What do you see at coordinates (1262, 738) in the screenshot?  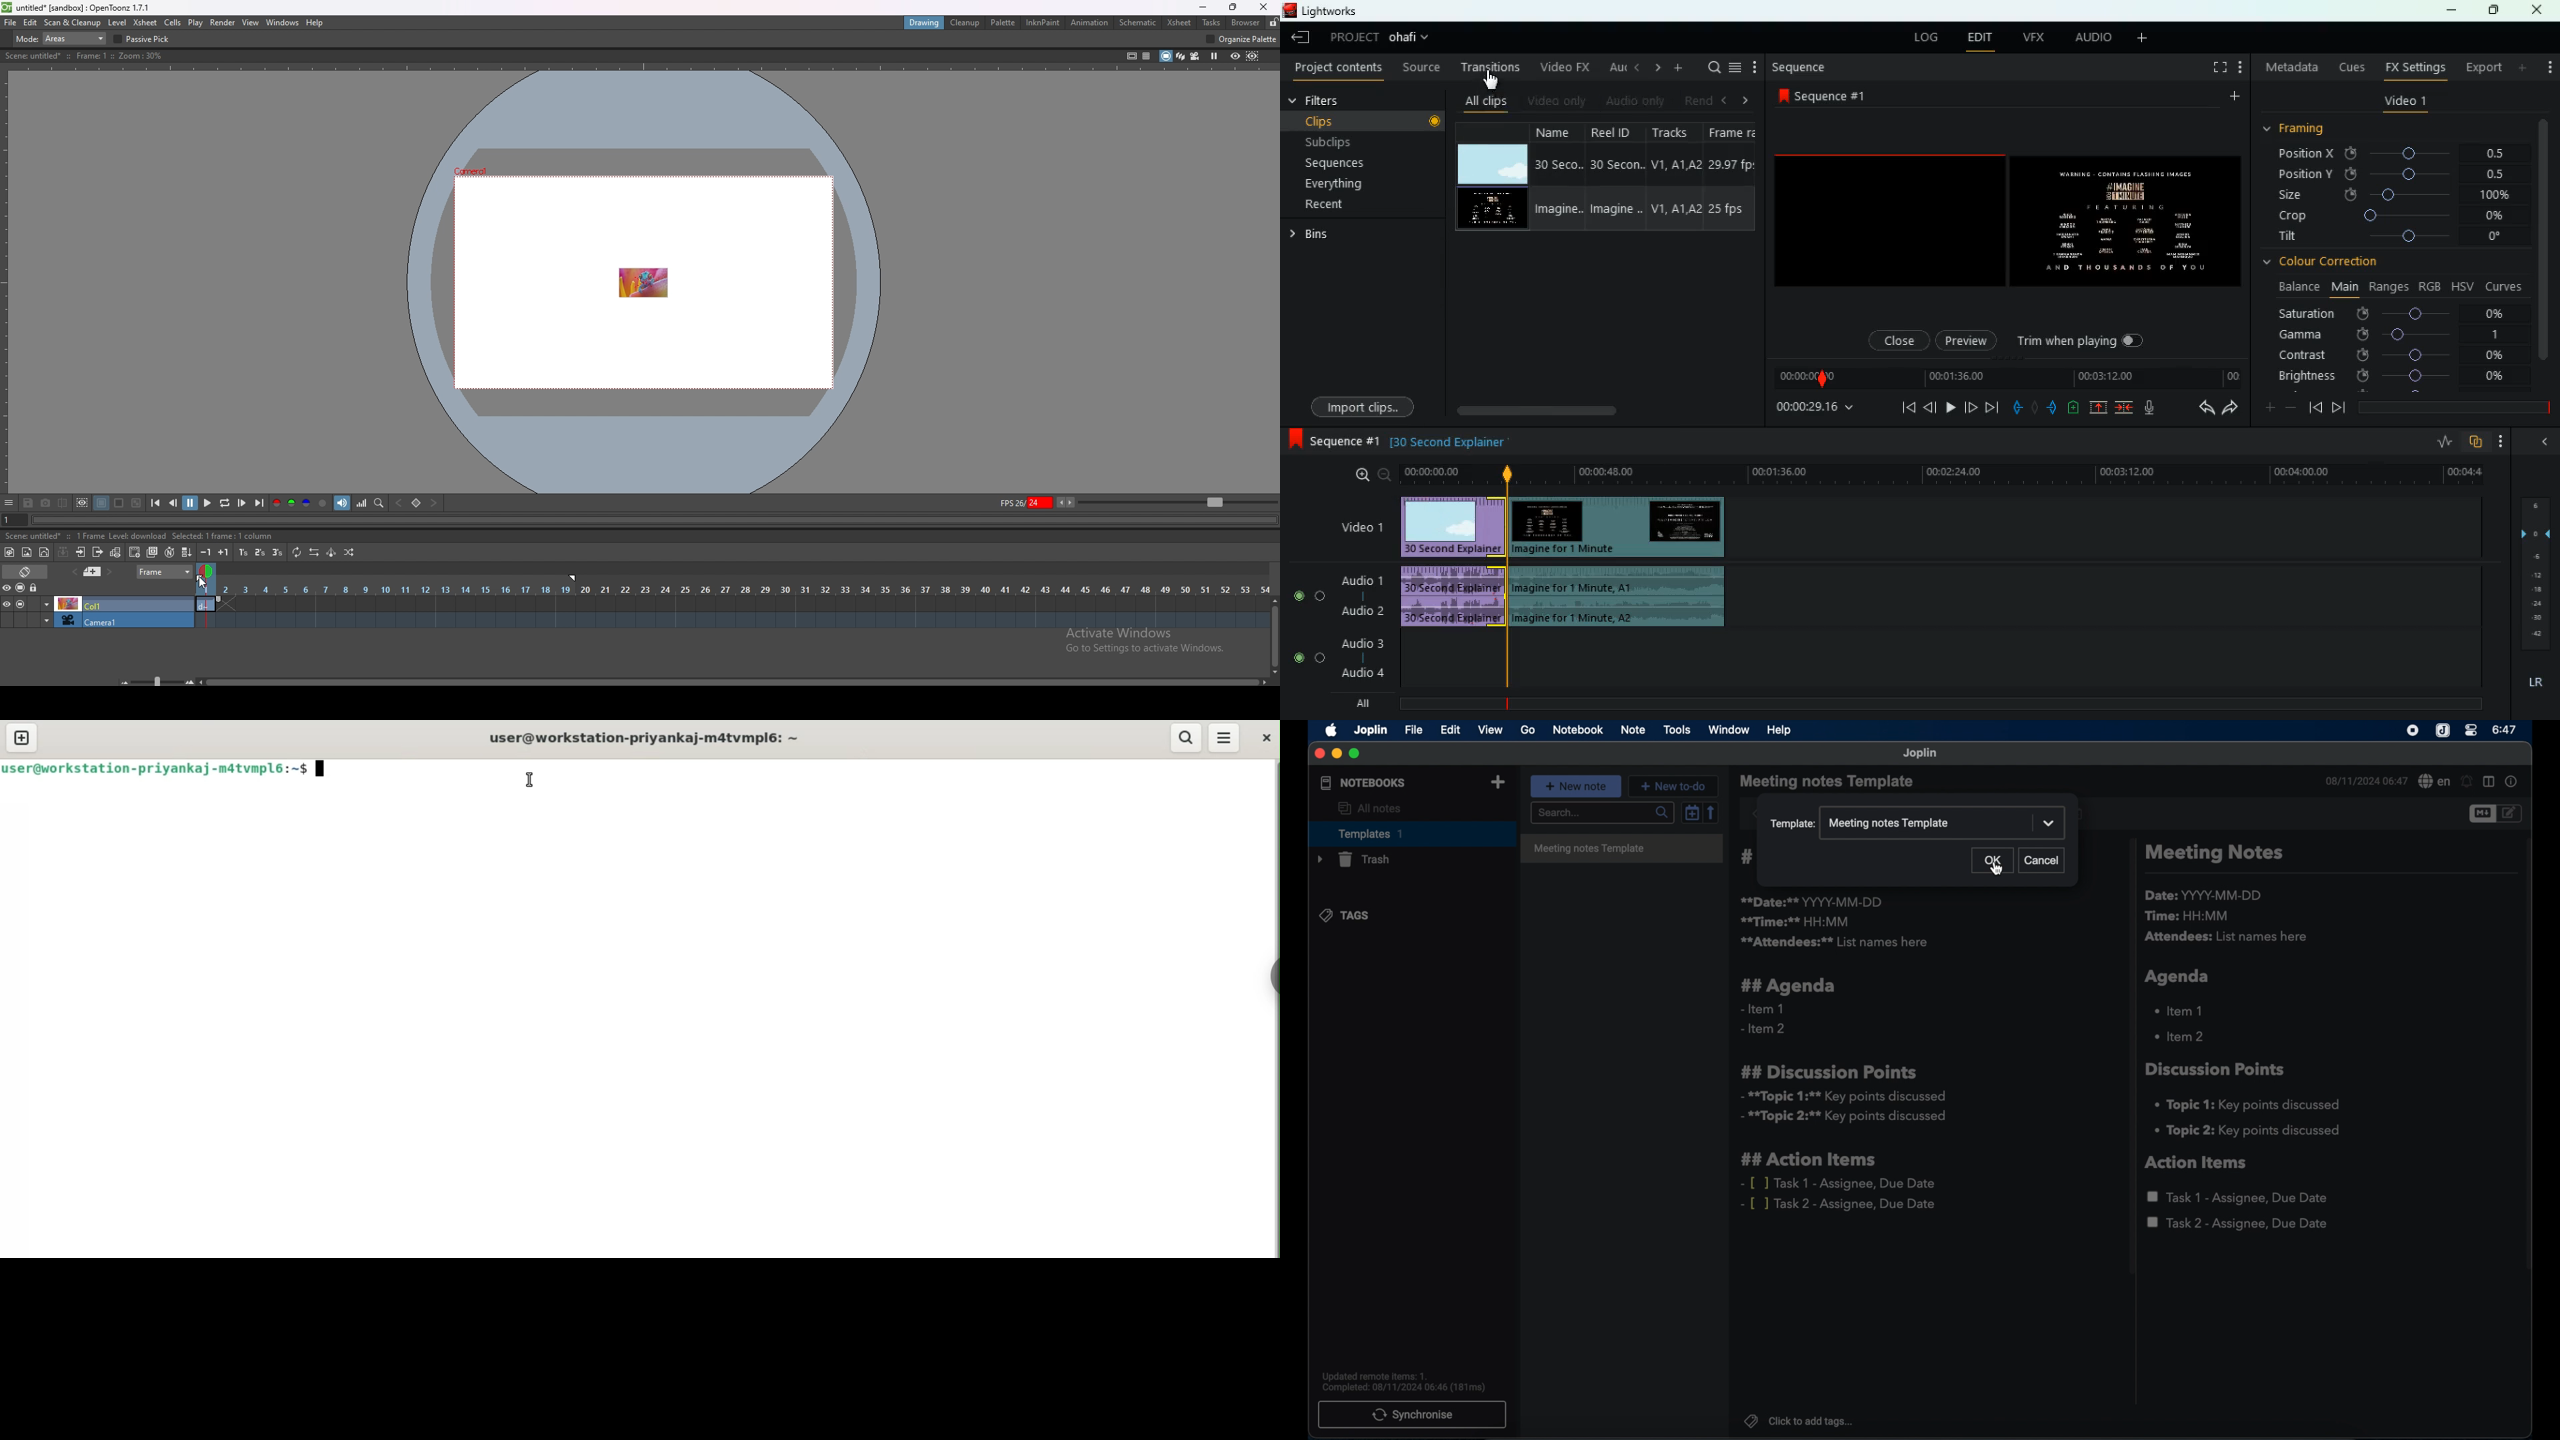 I see `close` at bounding box center [1262, 738].